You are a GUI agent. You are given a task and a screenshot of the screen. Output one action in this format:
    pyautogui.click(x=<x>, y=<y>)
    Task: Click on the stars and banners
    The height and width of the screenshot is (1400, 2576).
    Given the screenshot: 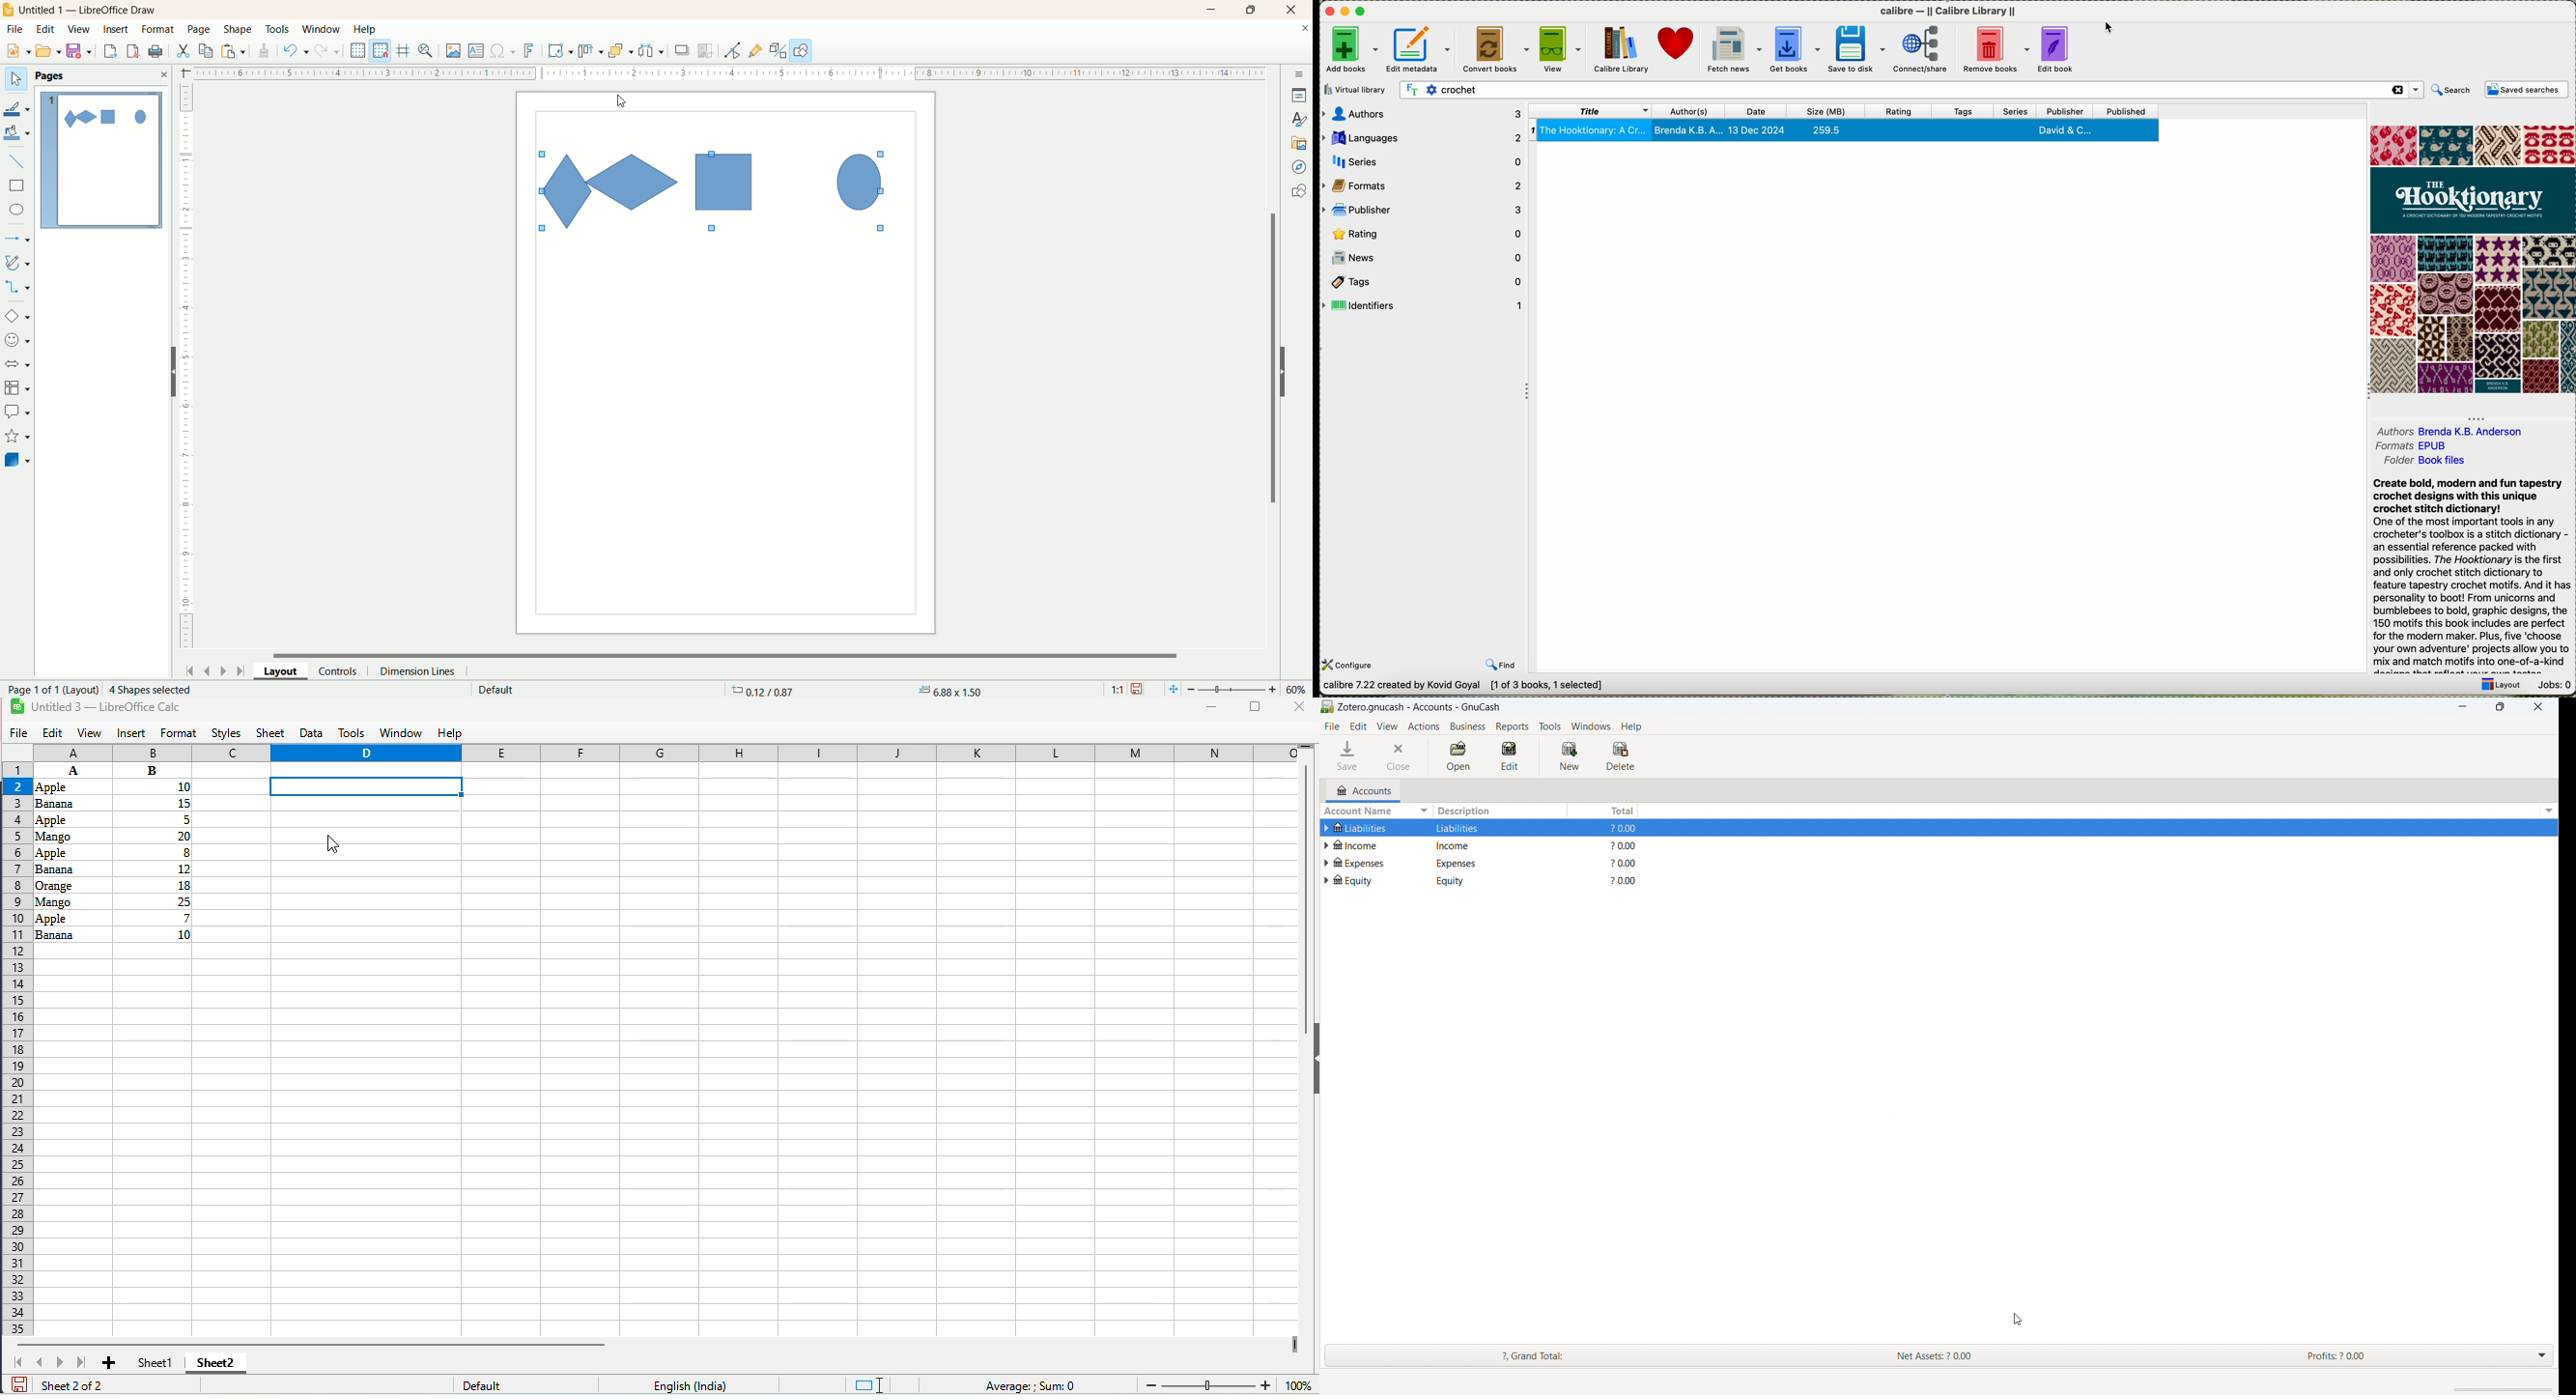 What is the action you would take?
    pyautogui.click(x=16, y=436)
    